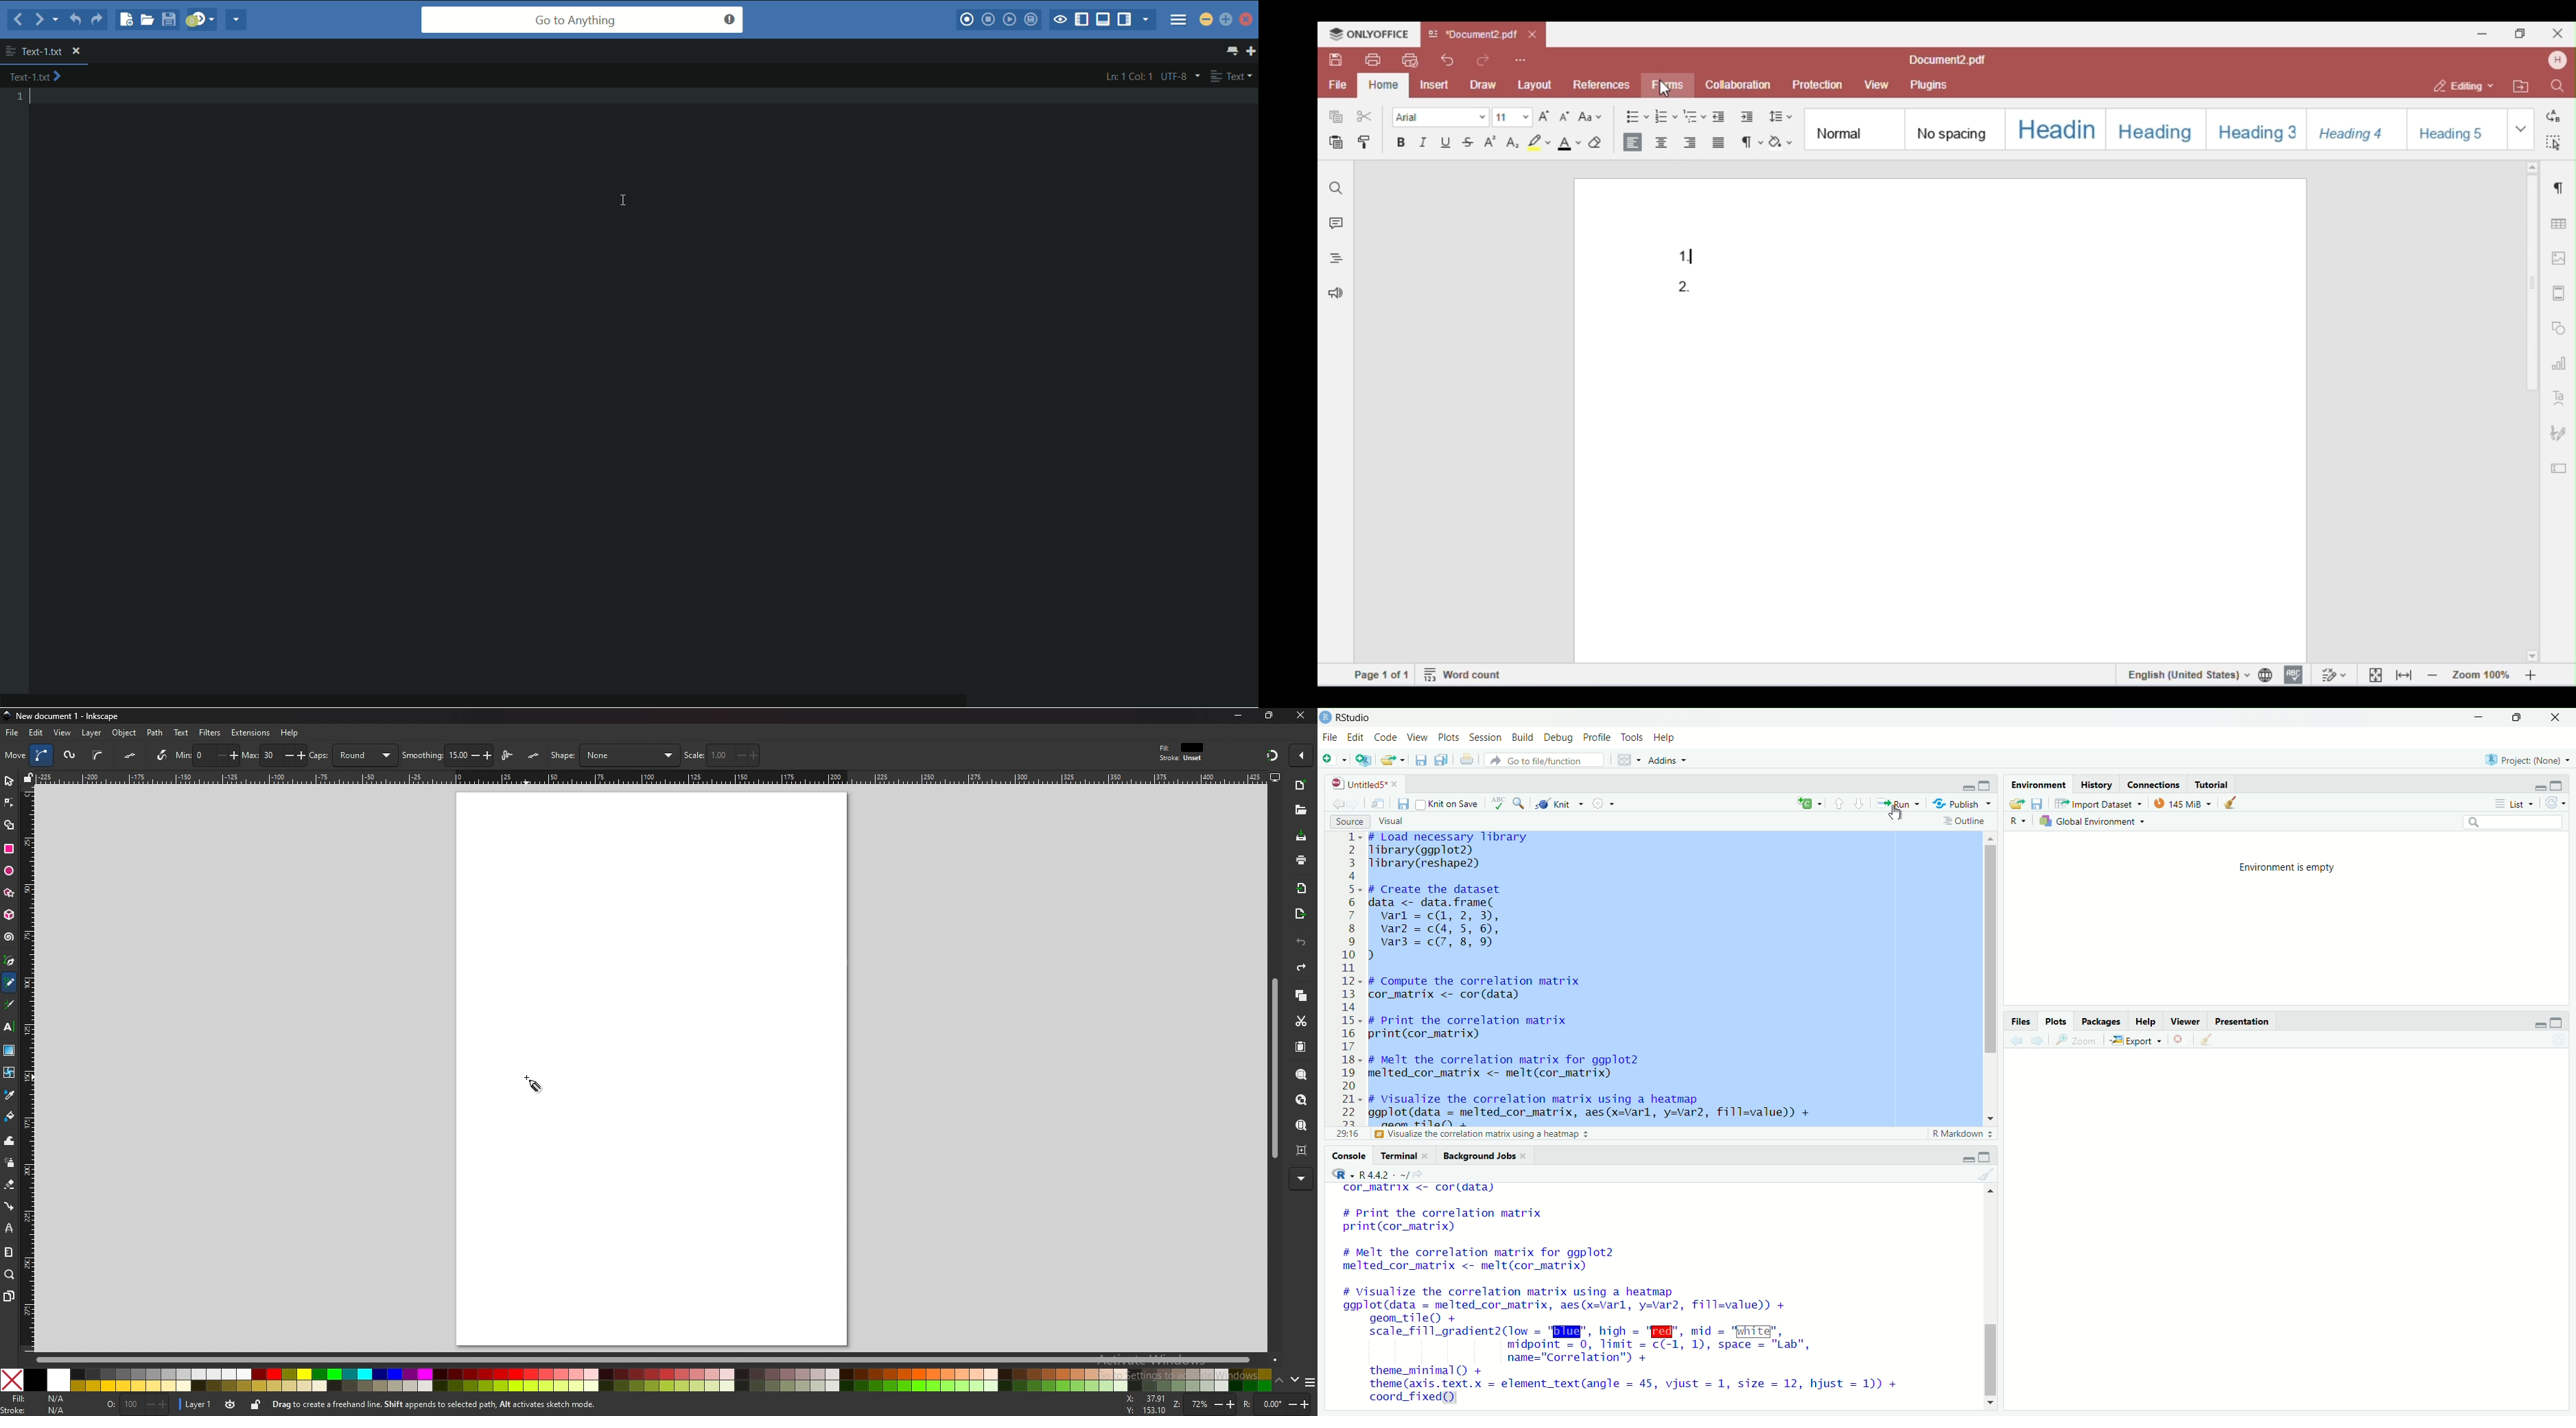  What do you see at coordinates (60, 716) in the screenshot?
I see `title` at bounding box center [60, 716].